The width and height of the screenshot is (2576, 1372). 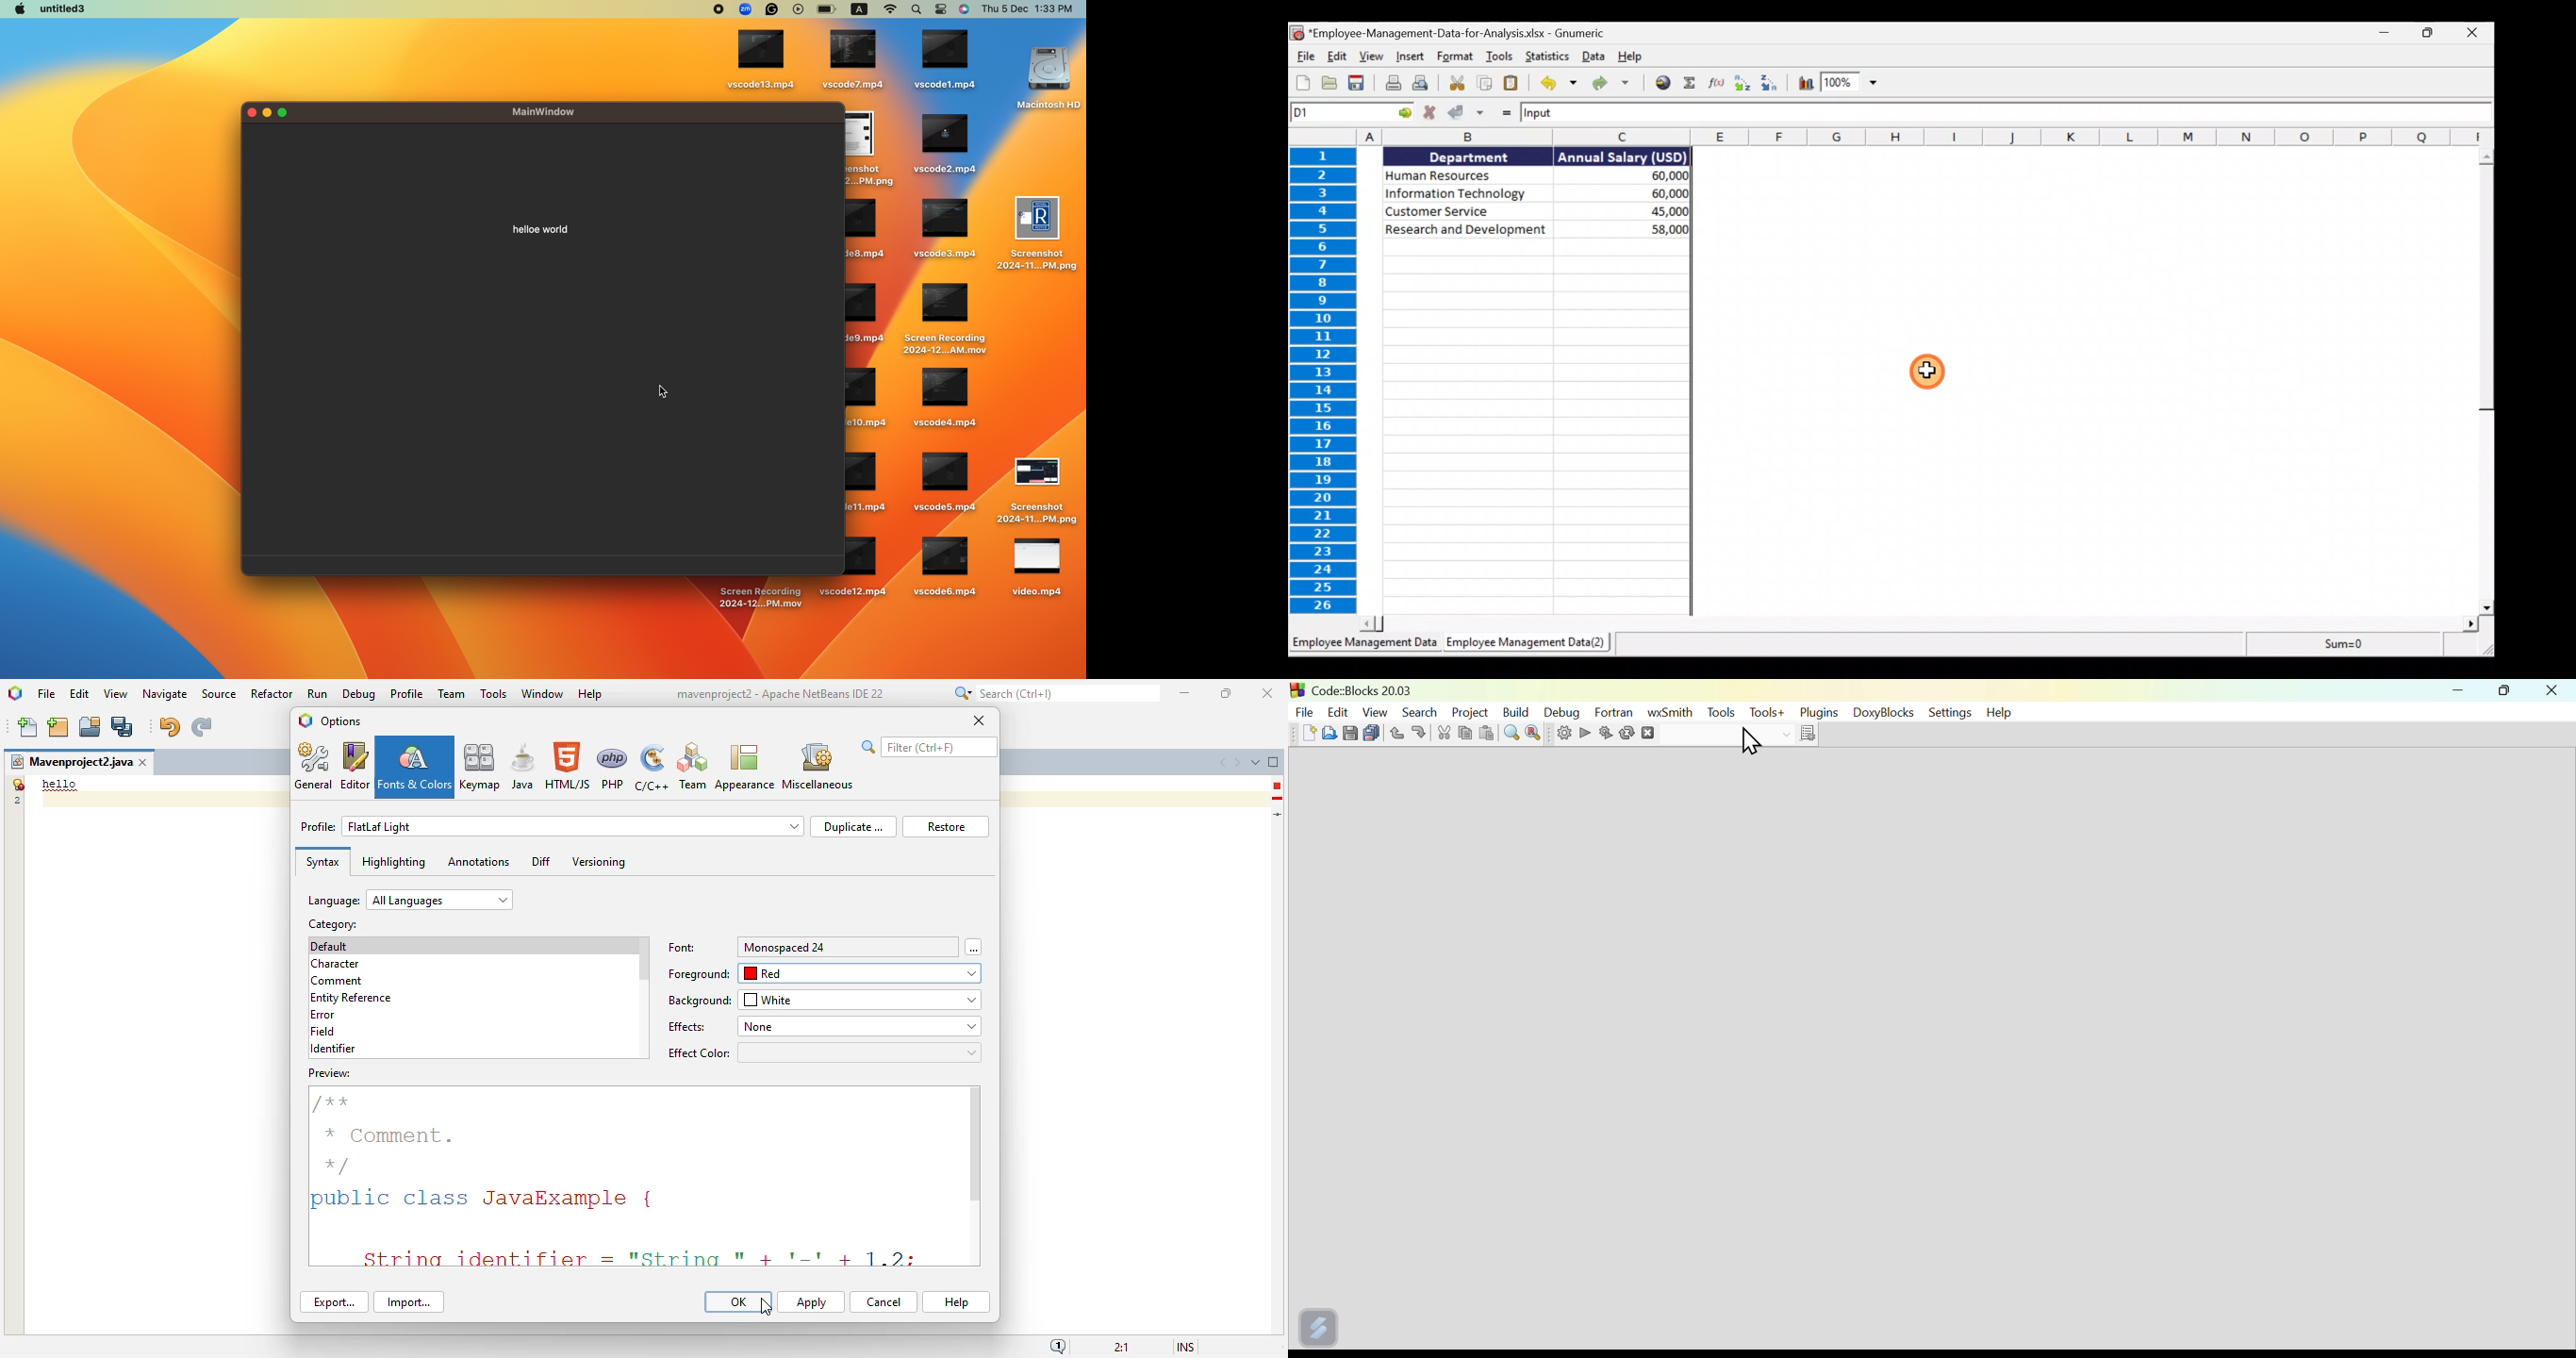 I want to click on Plugins, so click(x=1817, y=713).